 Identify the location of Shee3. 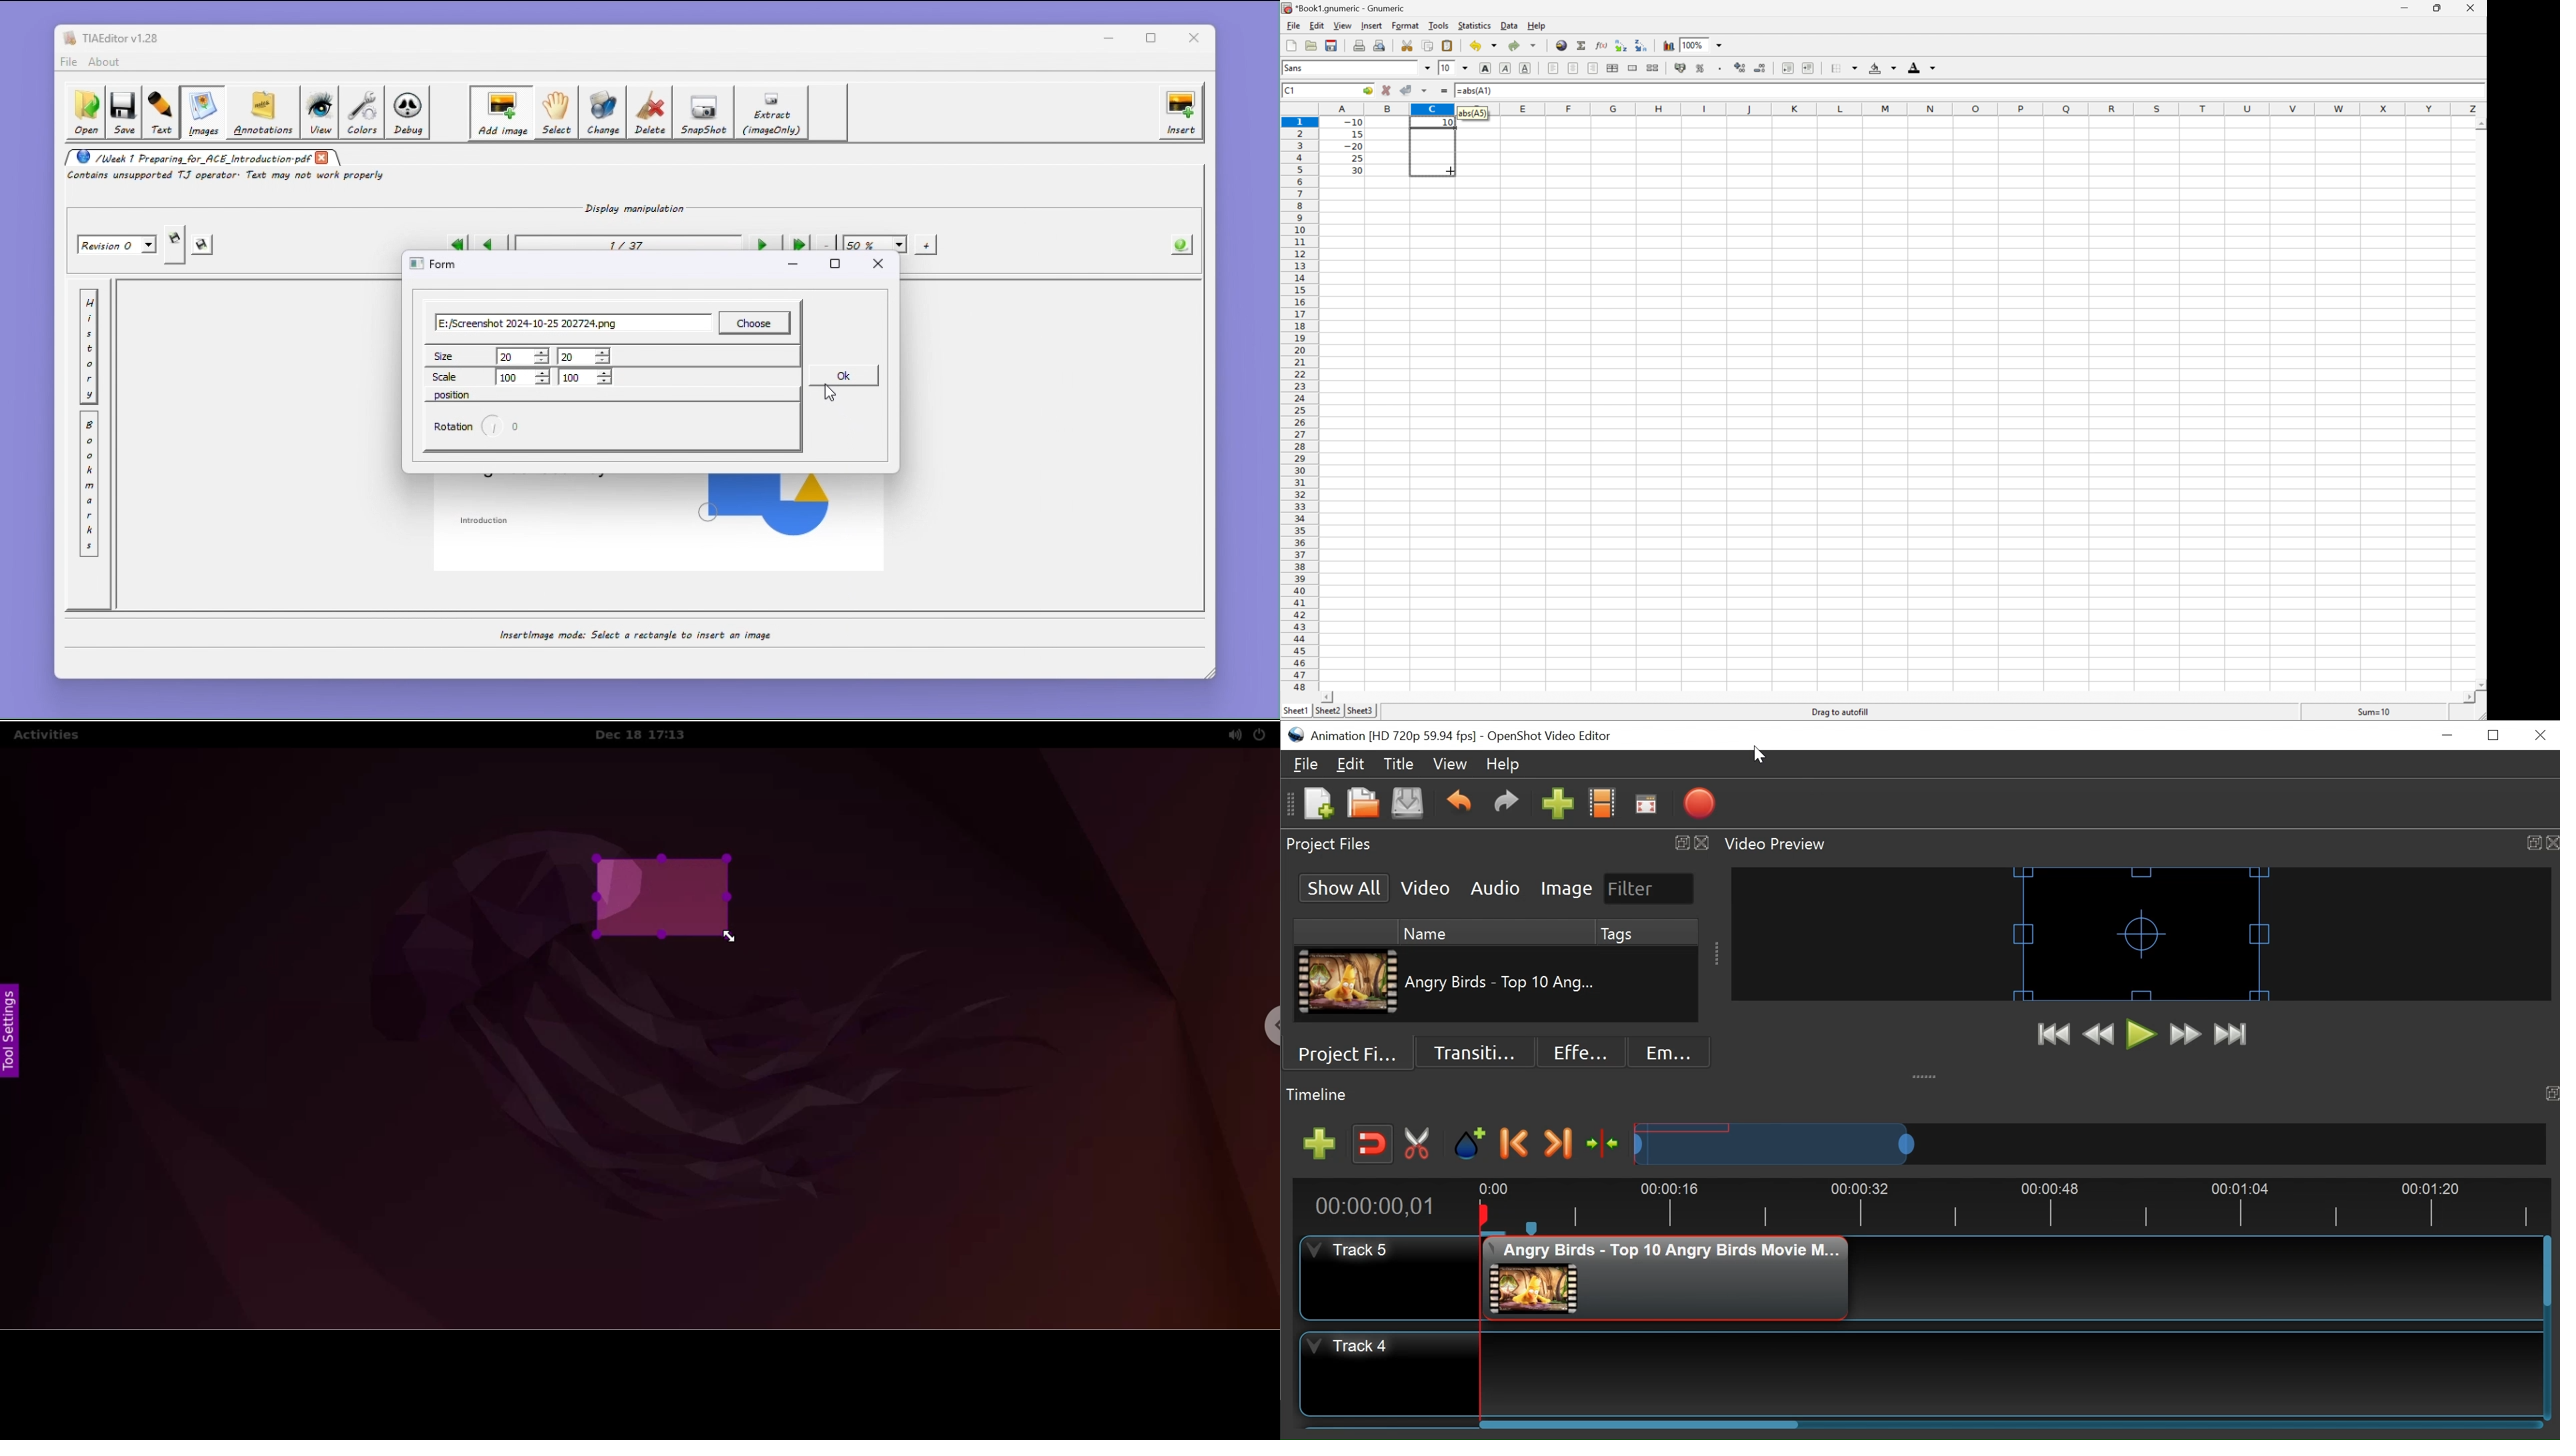
(1360, 710).